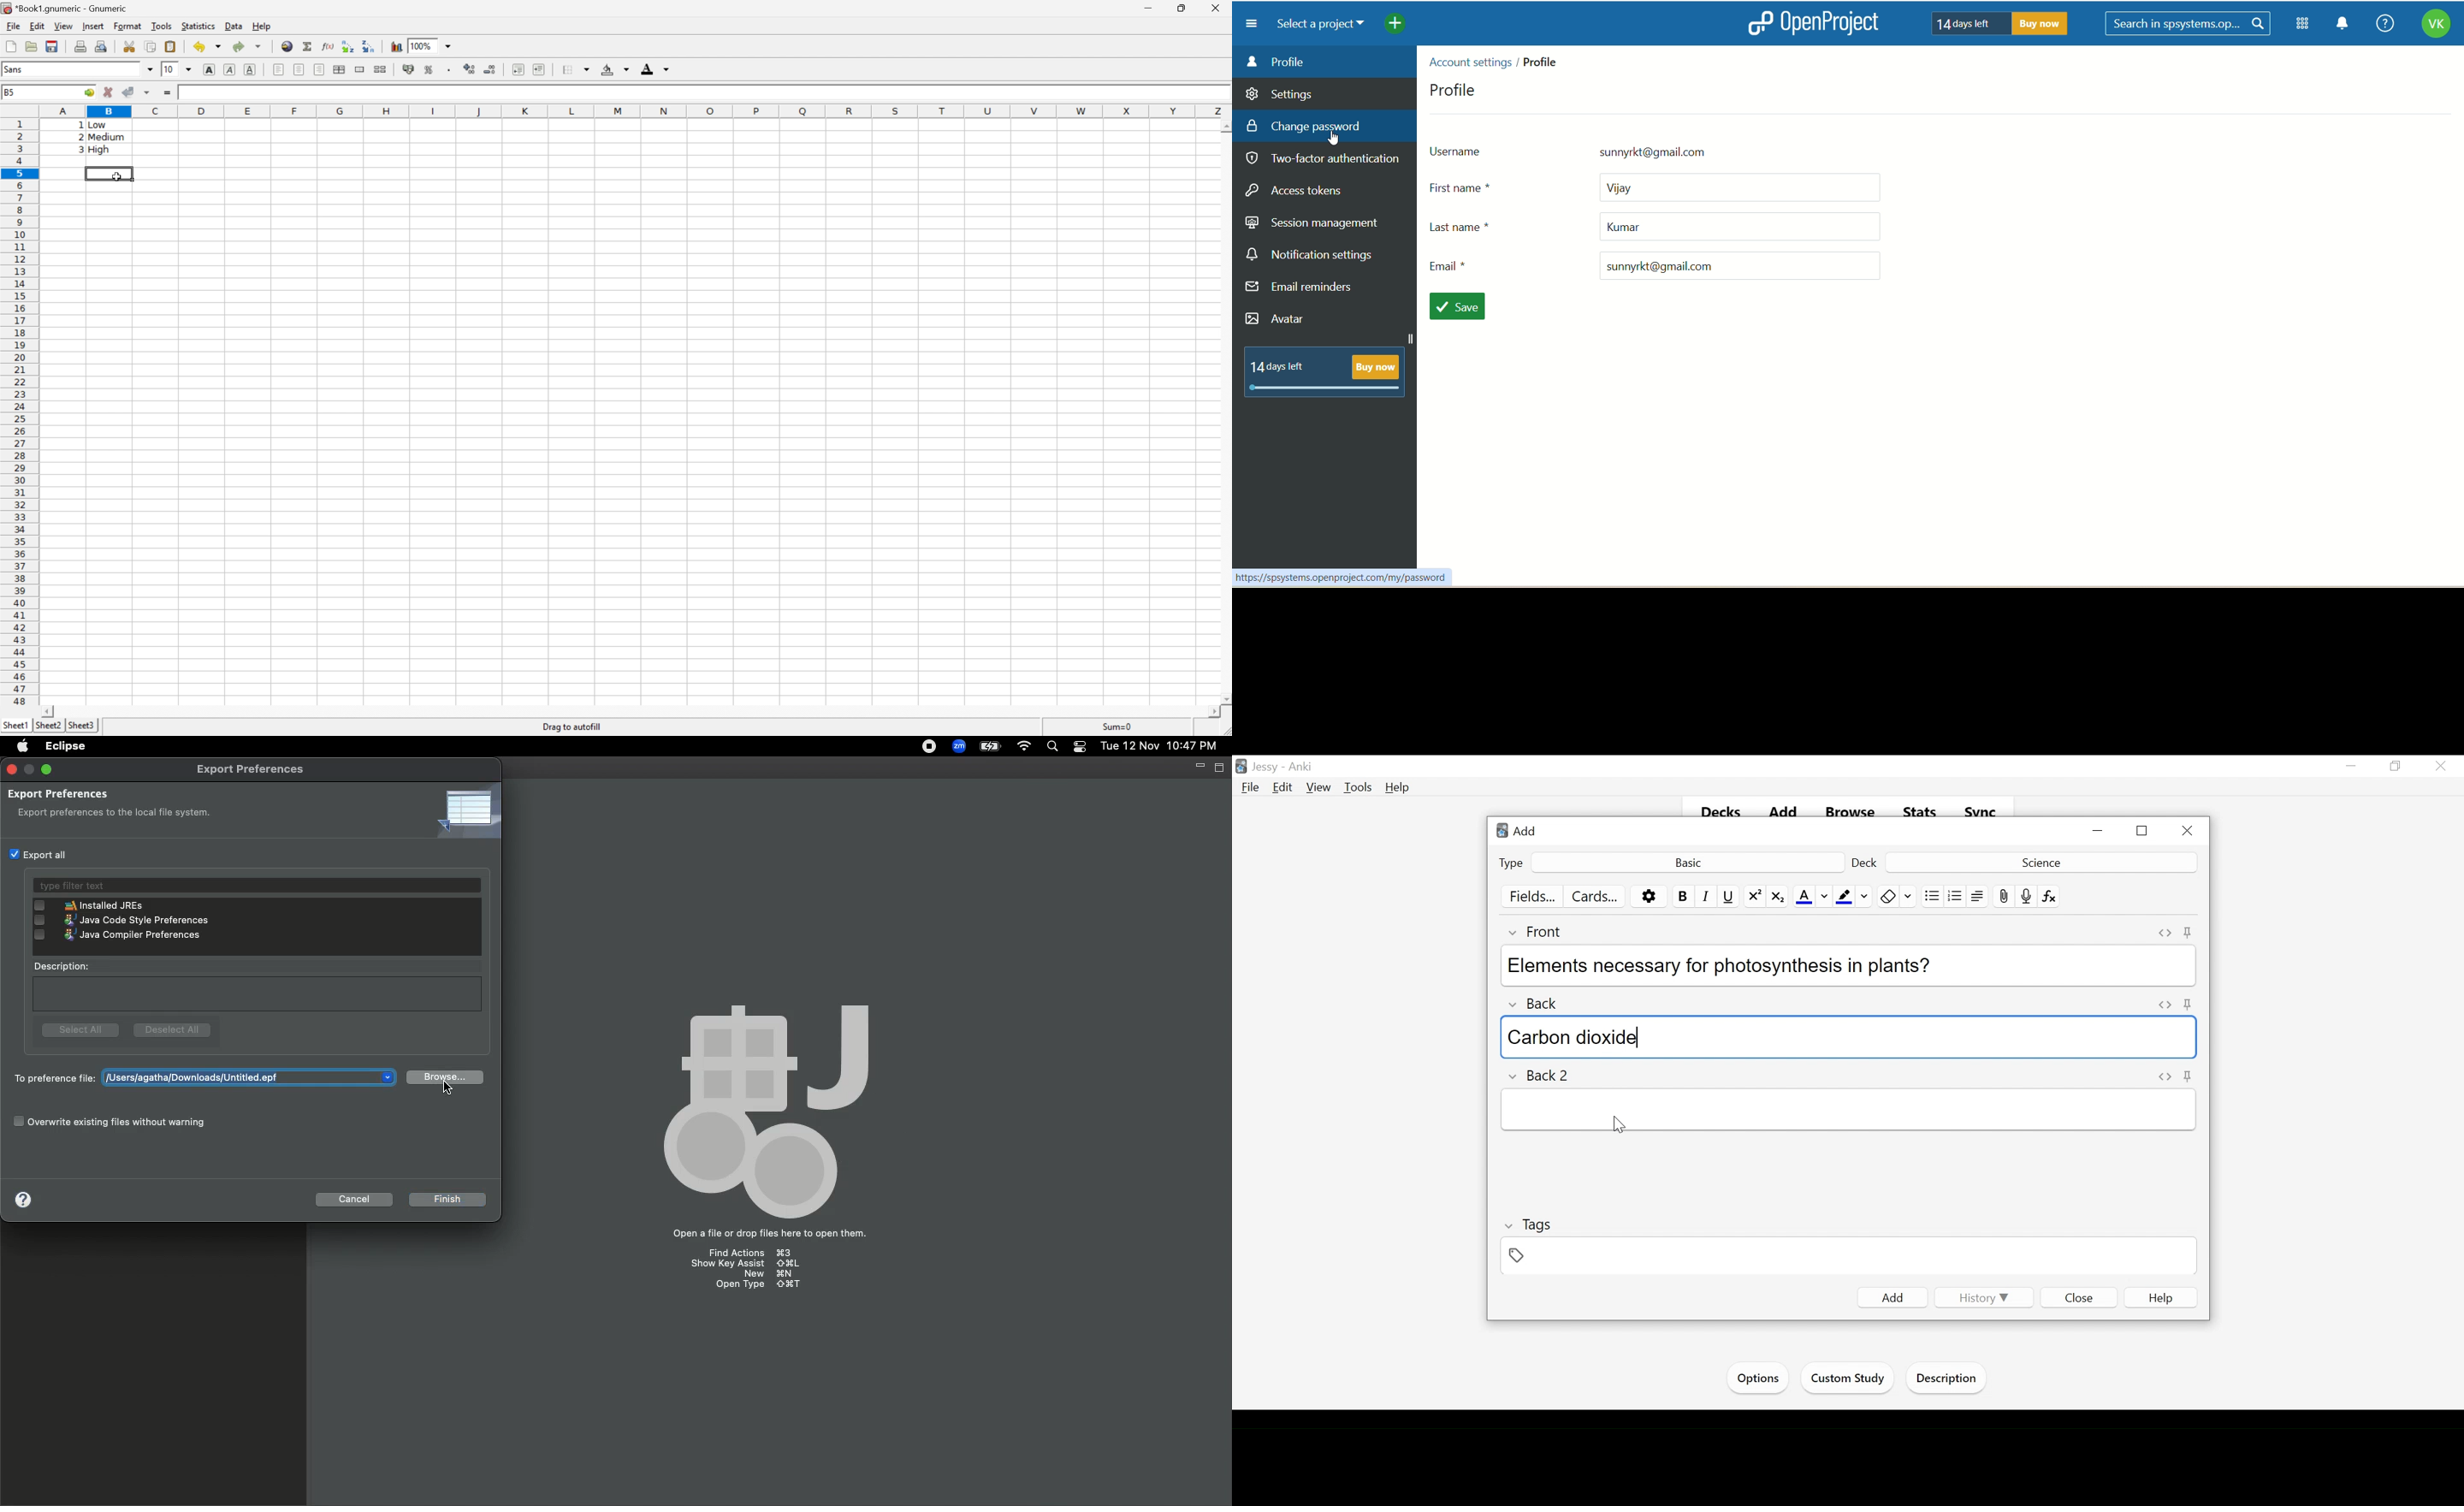 This screenshot has width=2464, height=1512. I want to click on cursor, so click(1618, 1124).